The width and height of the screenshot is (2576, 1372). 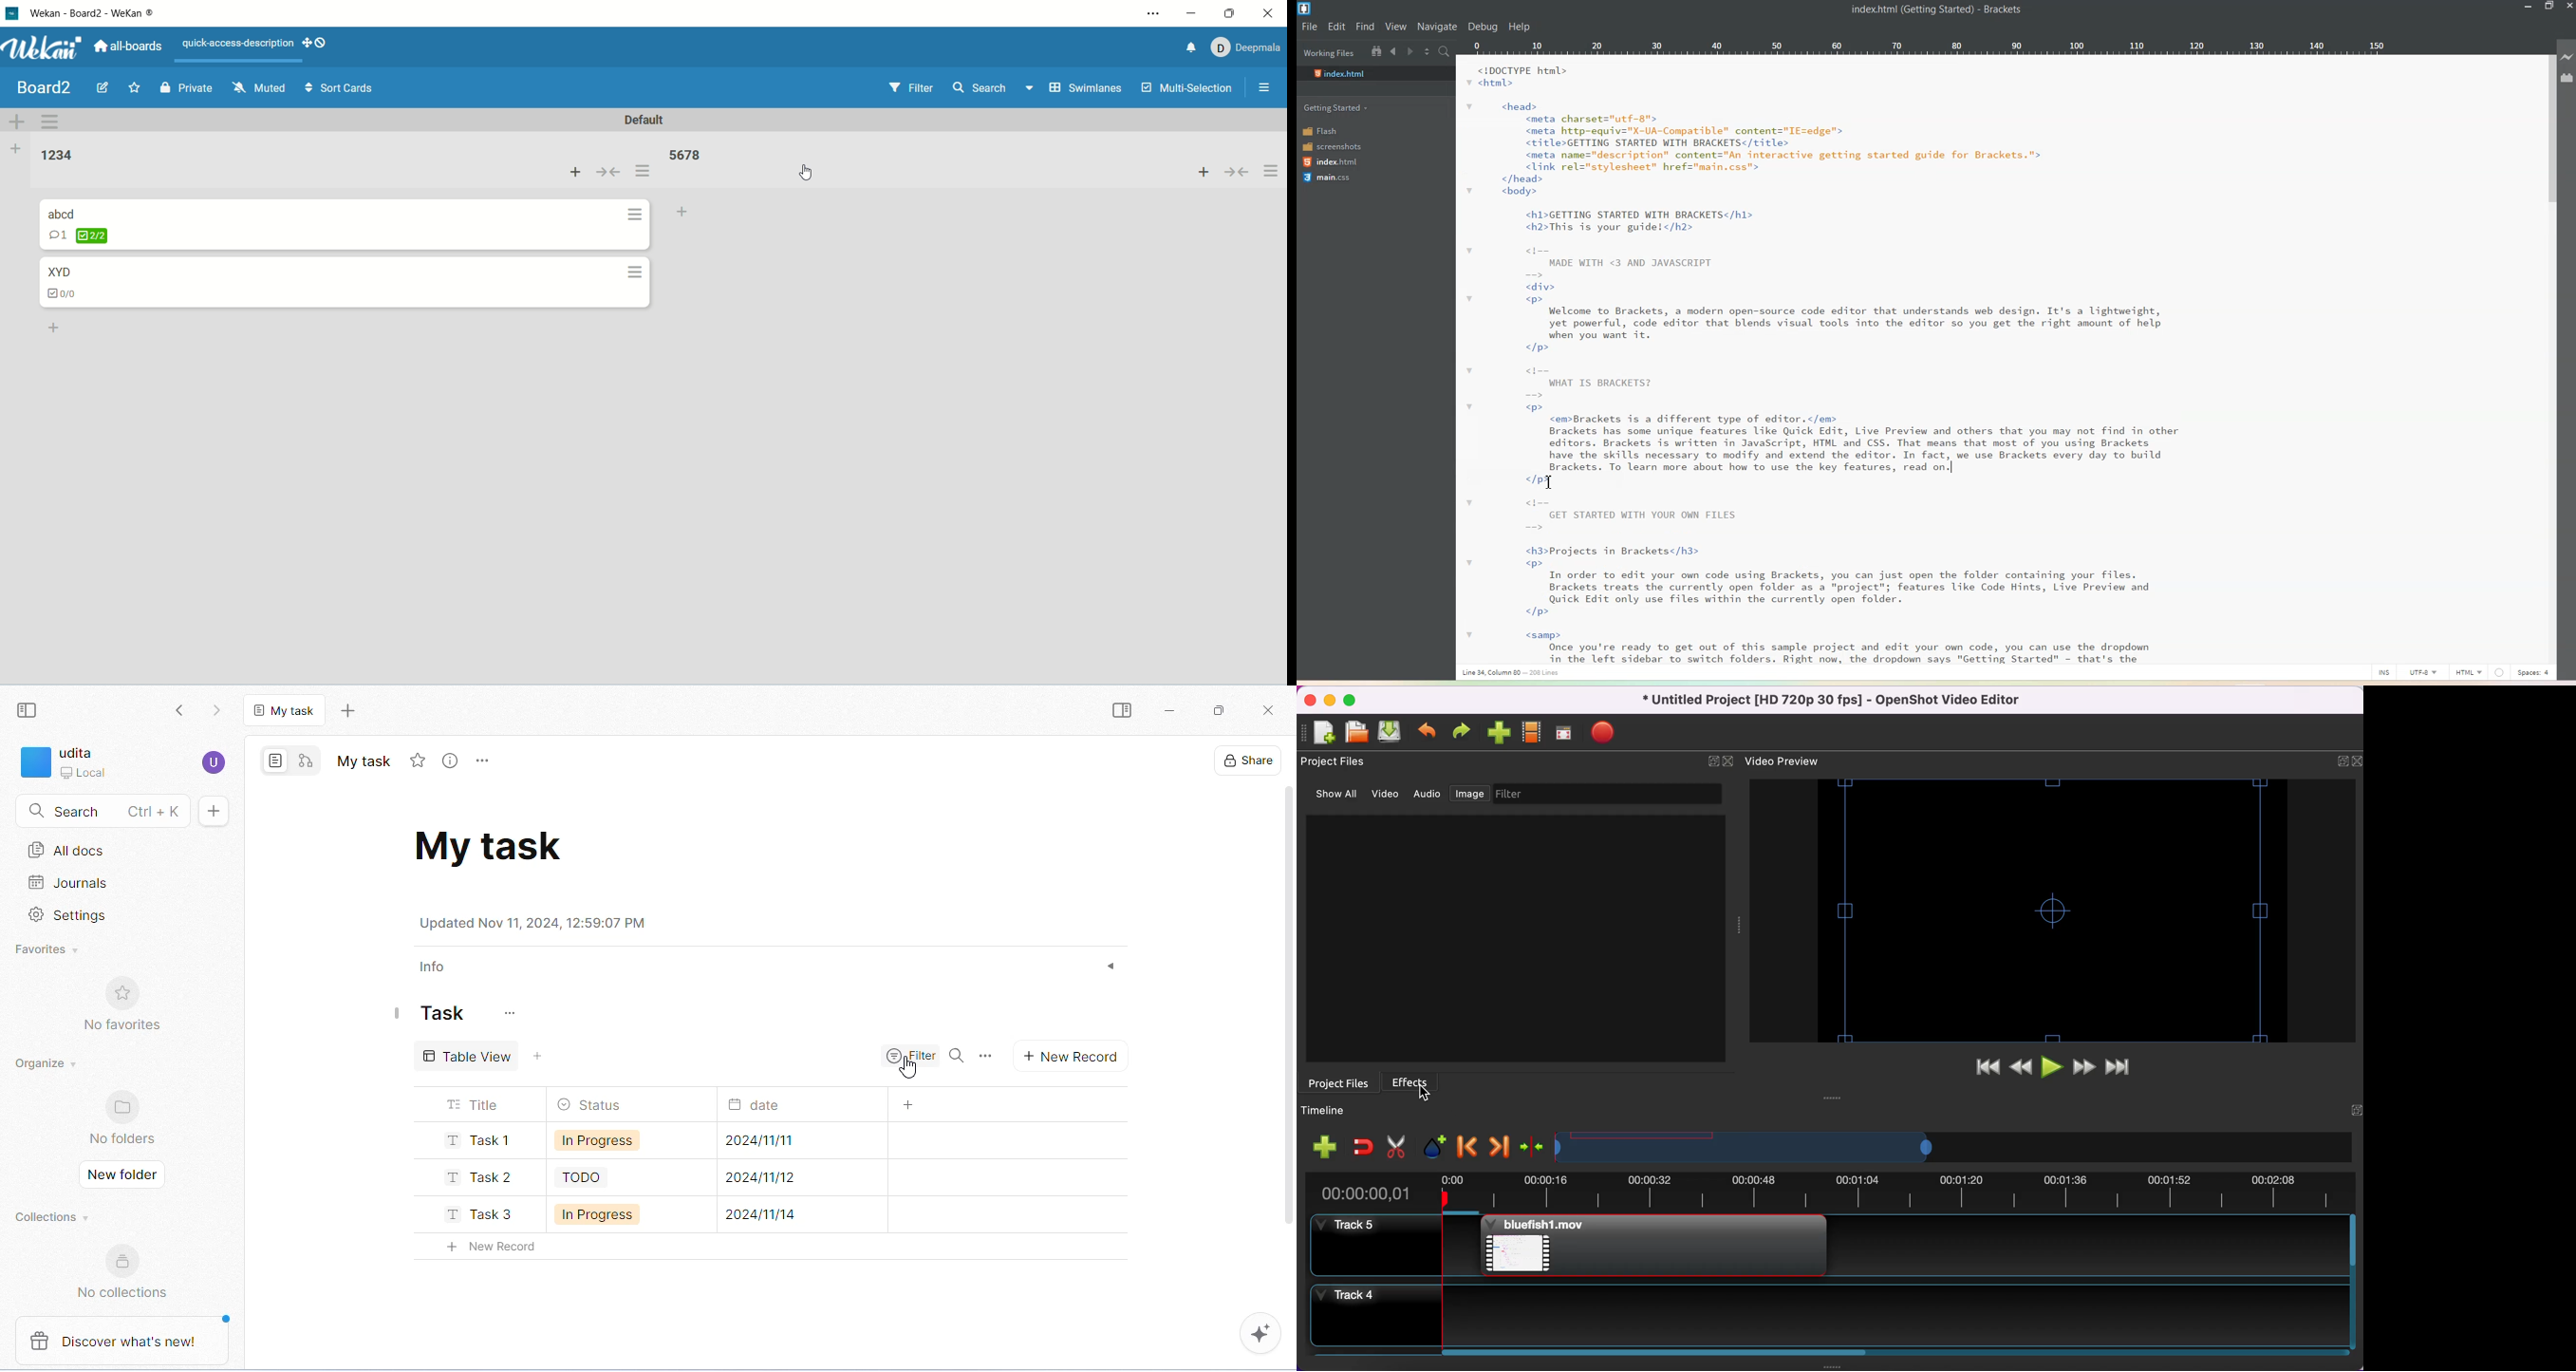 I want to click on video preview, so click(x=1790, y=762).